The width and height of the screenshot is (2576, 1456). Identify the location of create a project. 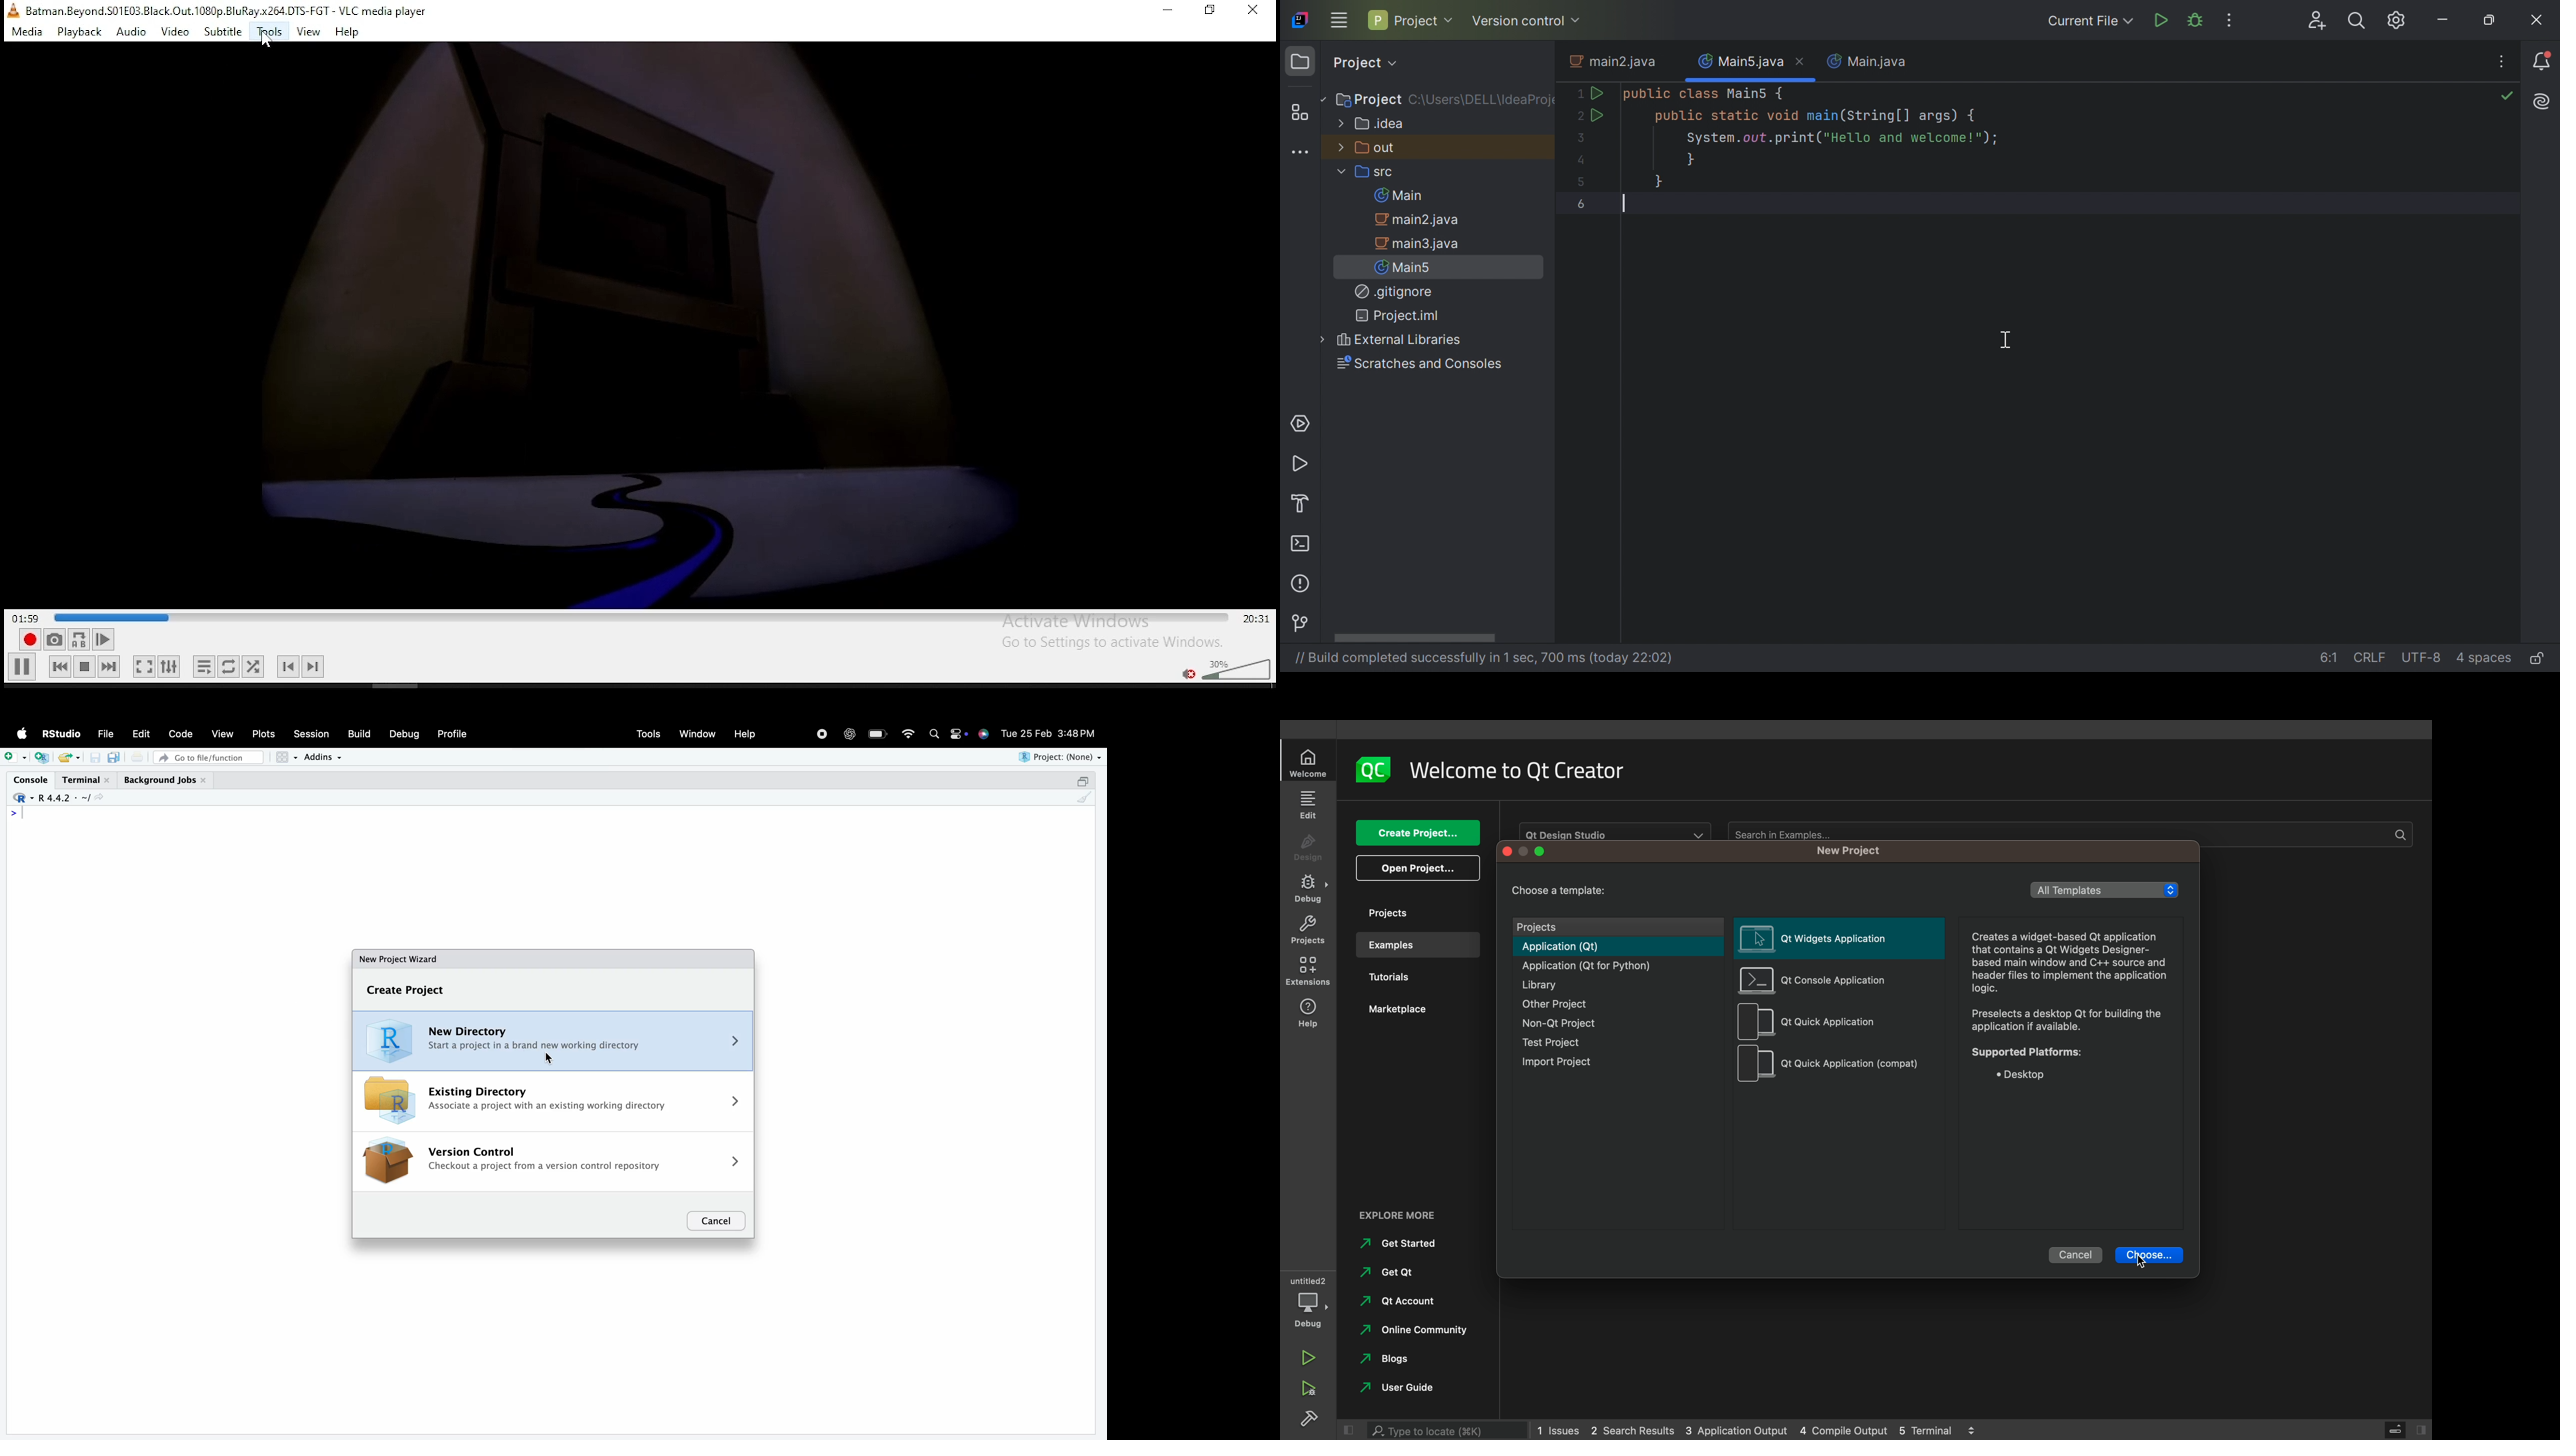
(42, 758).